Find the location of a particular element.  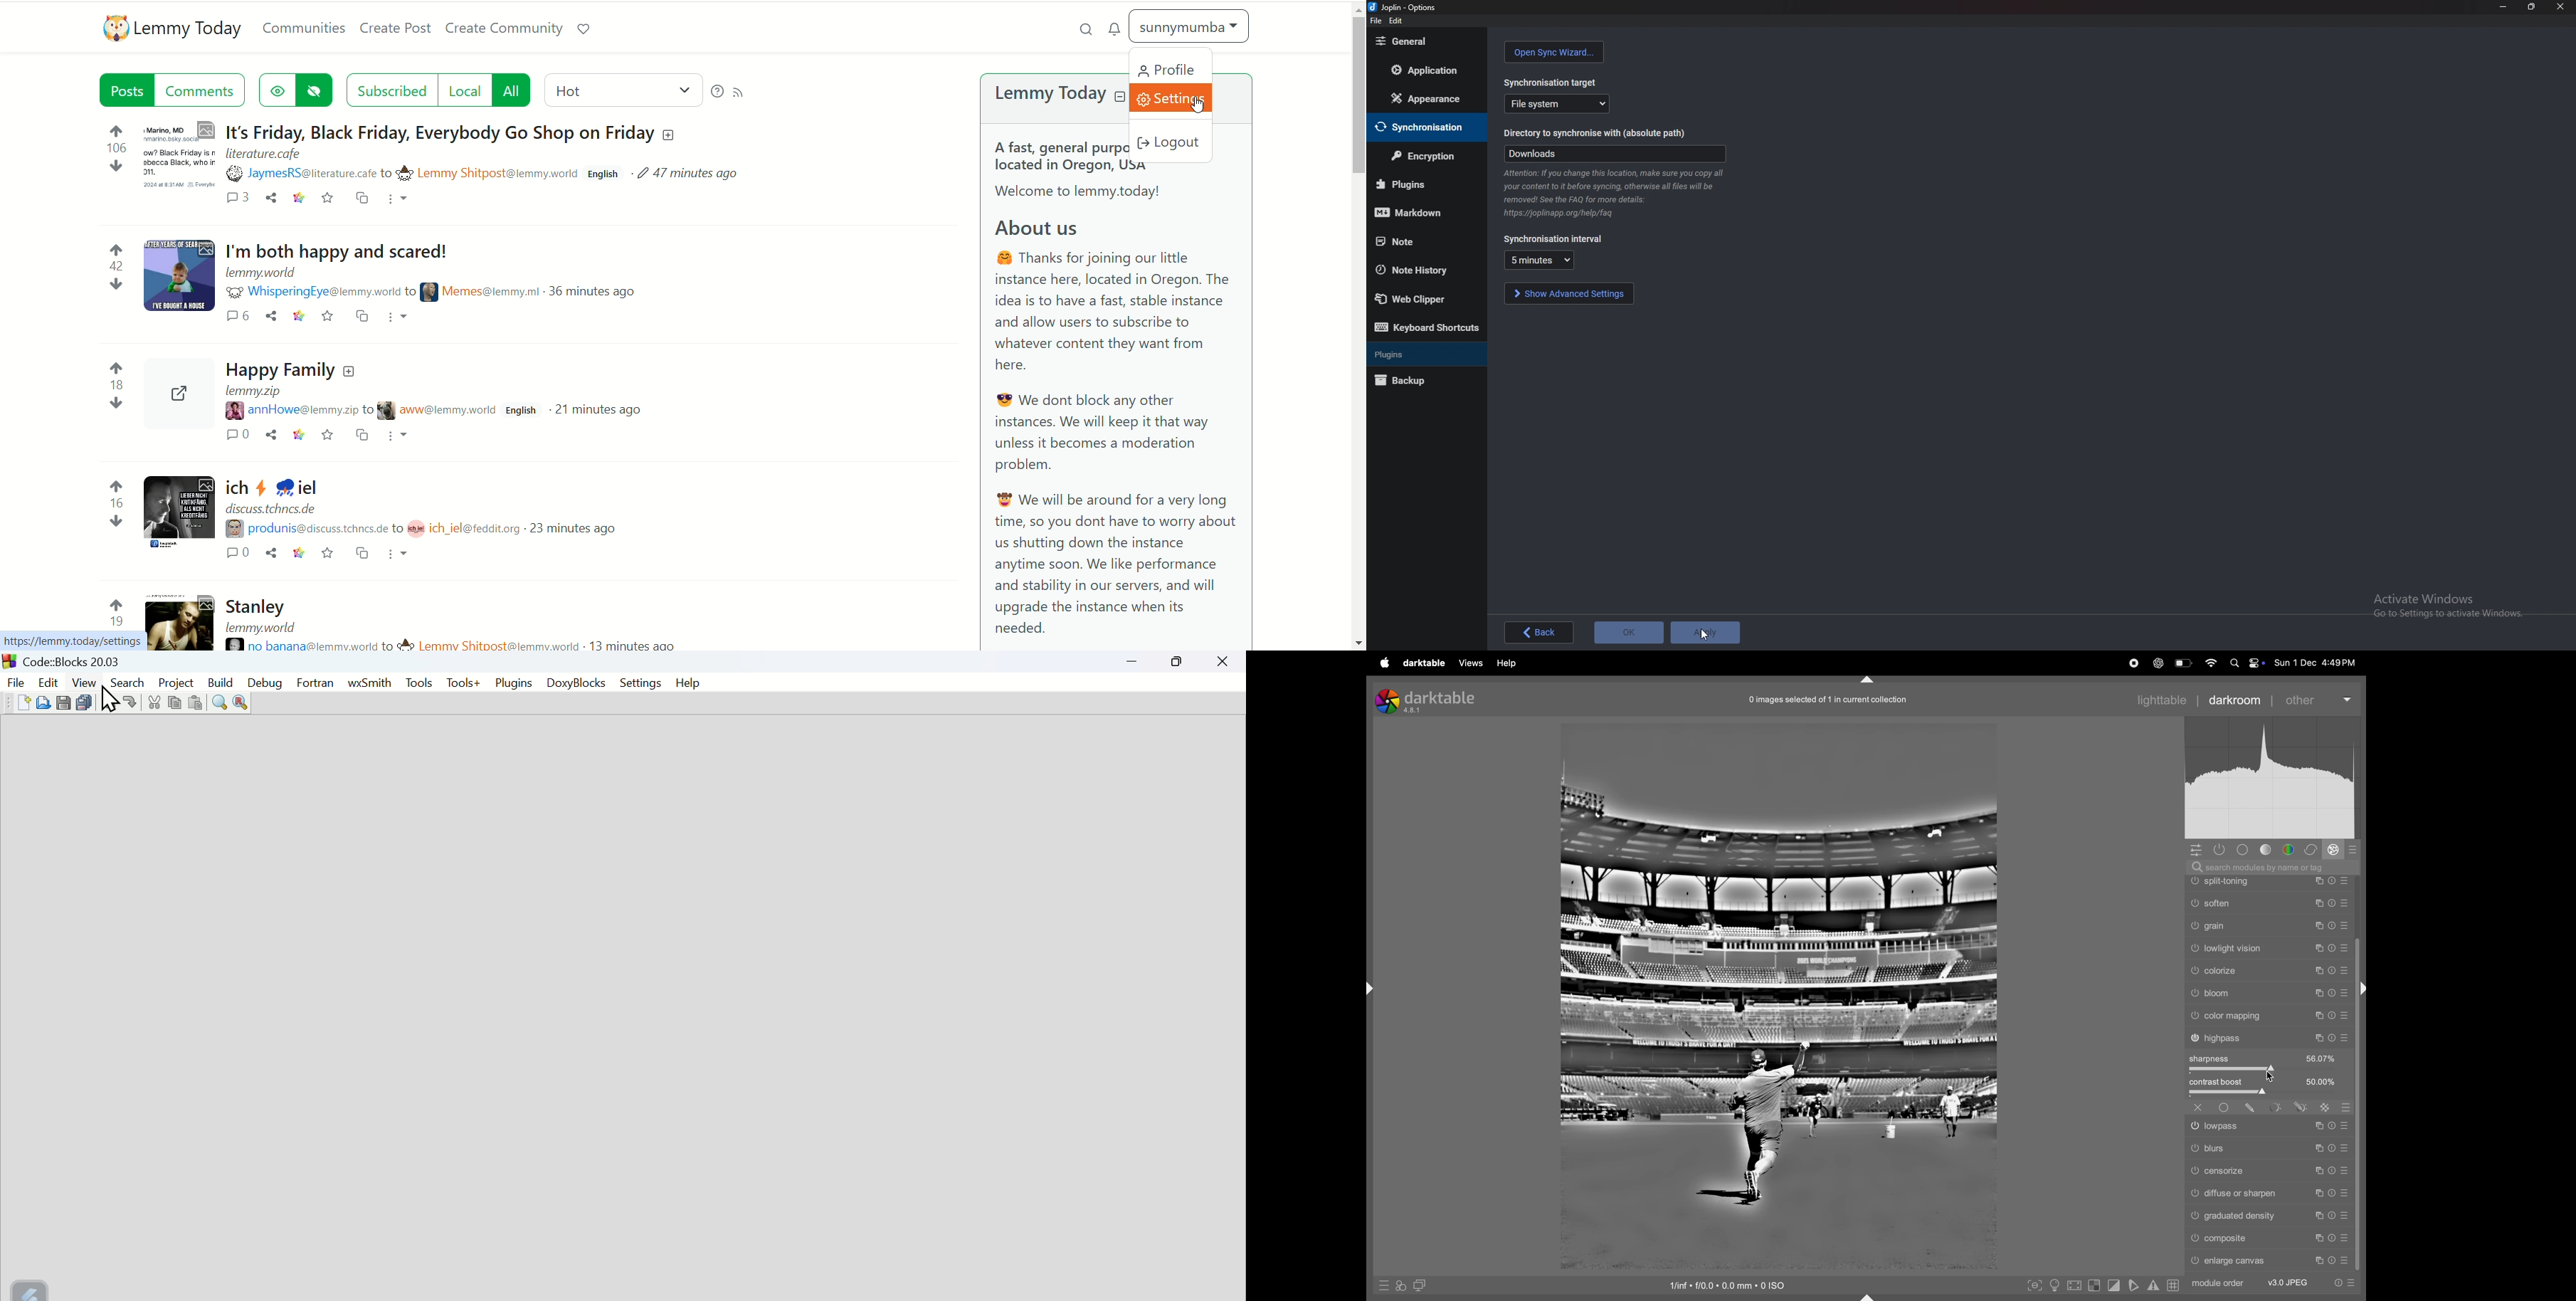

cahtgpt is located at coordinates (2157, 663).